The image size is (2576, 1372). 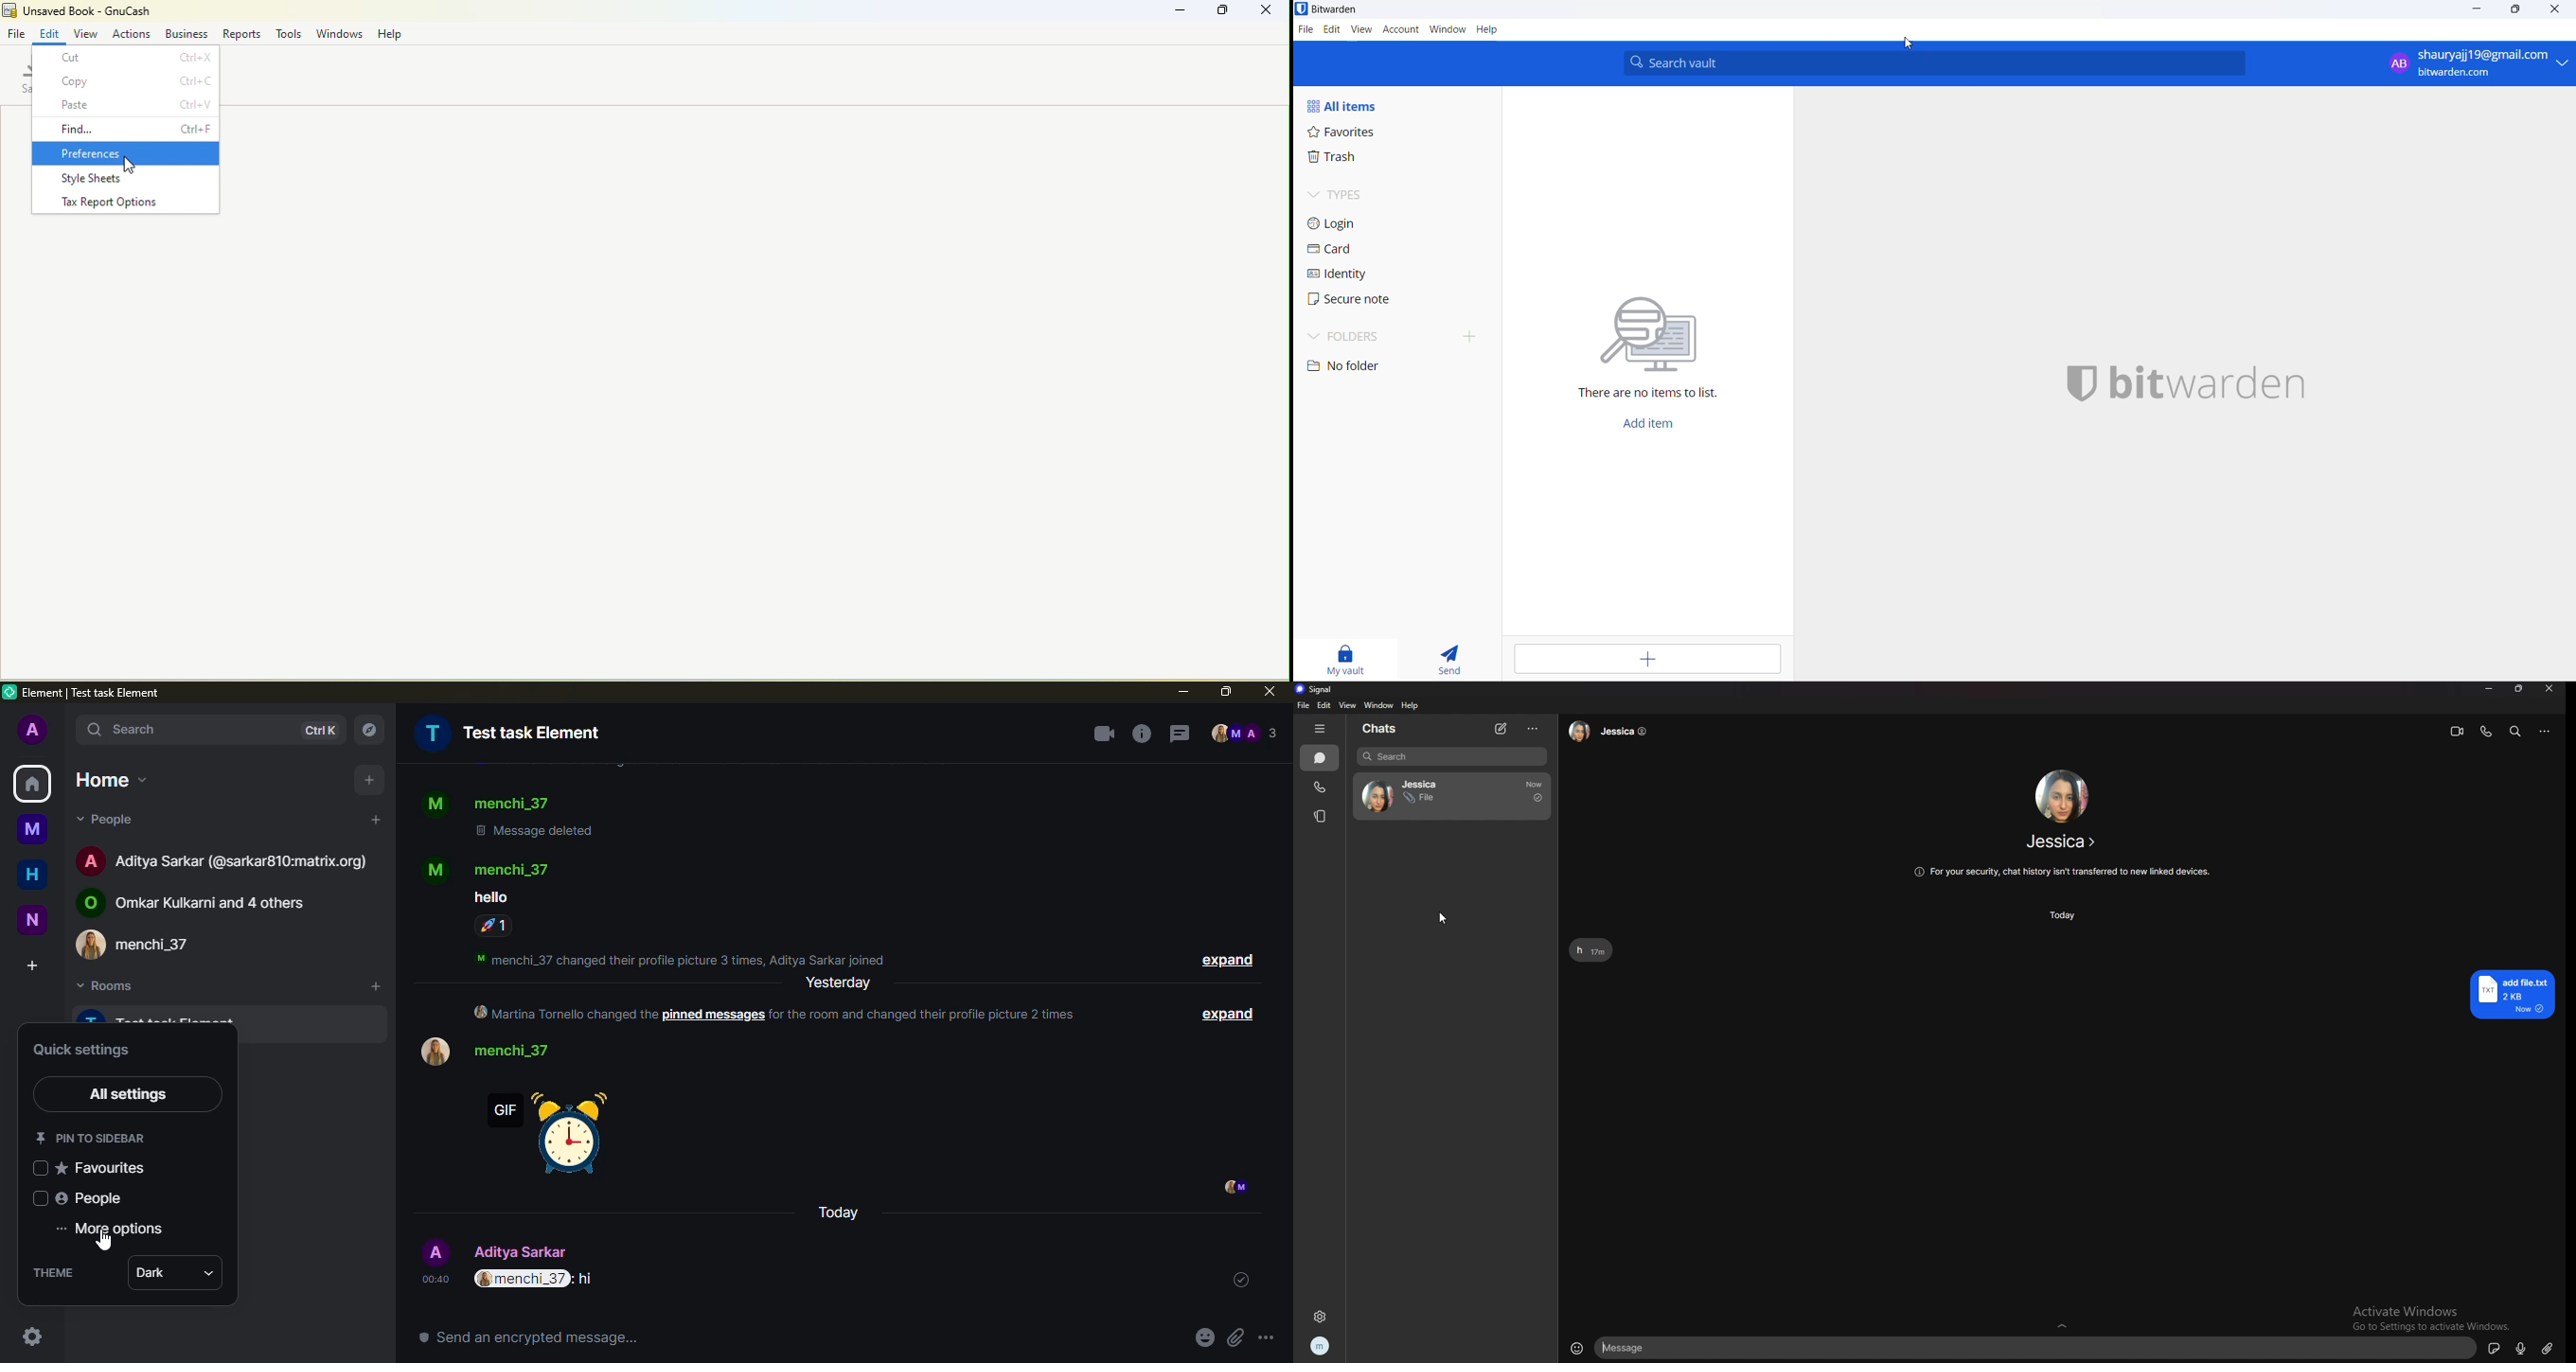 What do you see at coordinates (158, 1274) in the screenshot?
I see `dark` at bounding box center [158, 1274].